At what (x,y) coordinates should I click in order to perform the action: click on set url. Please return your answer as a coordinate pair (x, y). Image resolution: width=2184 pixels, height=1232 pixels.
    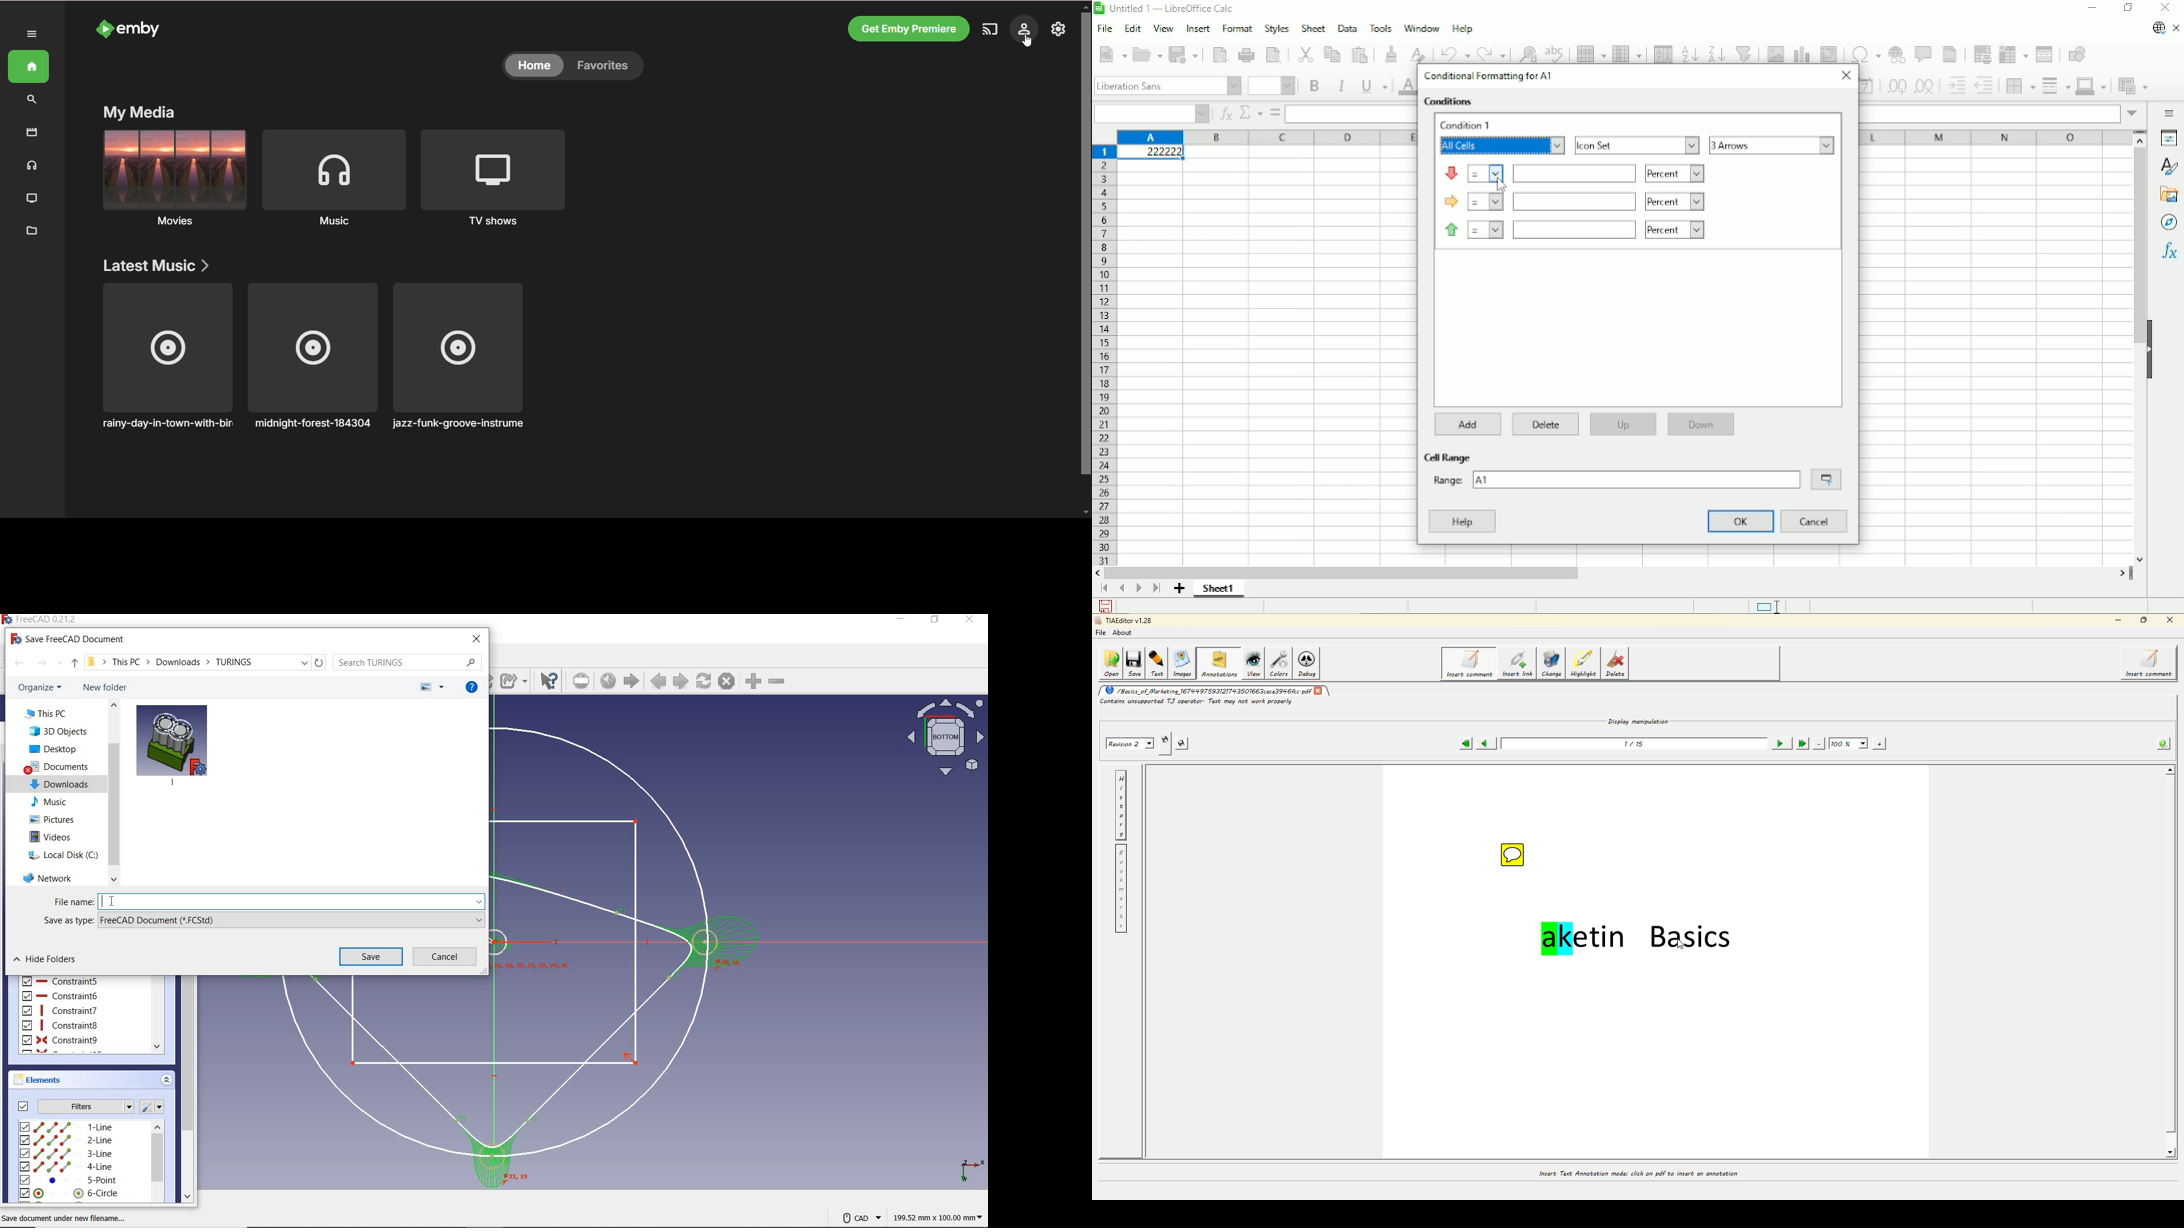
    Looking at the image, I should click on (582, 681).